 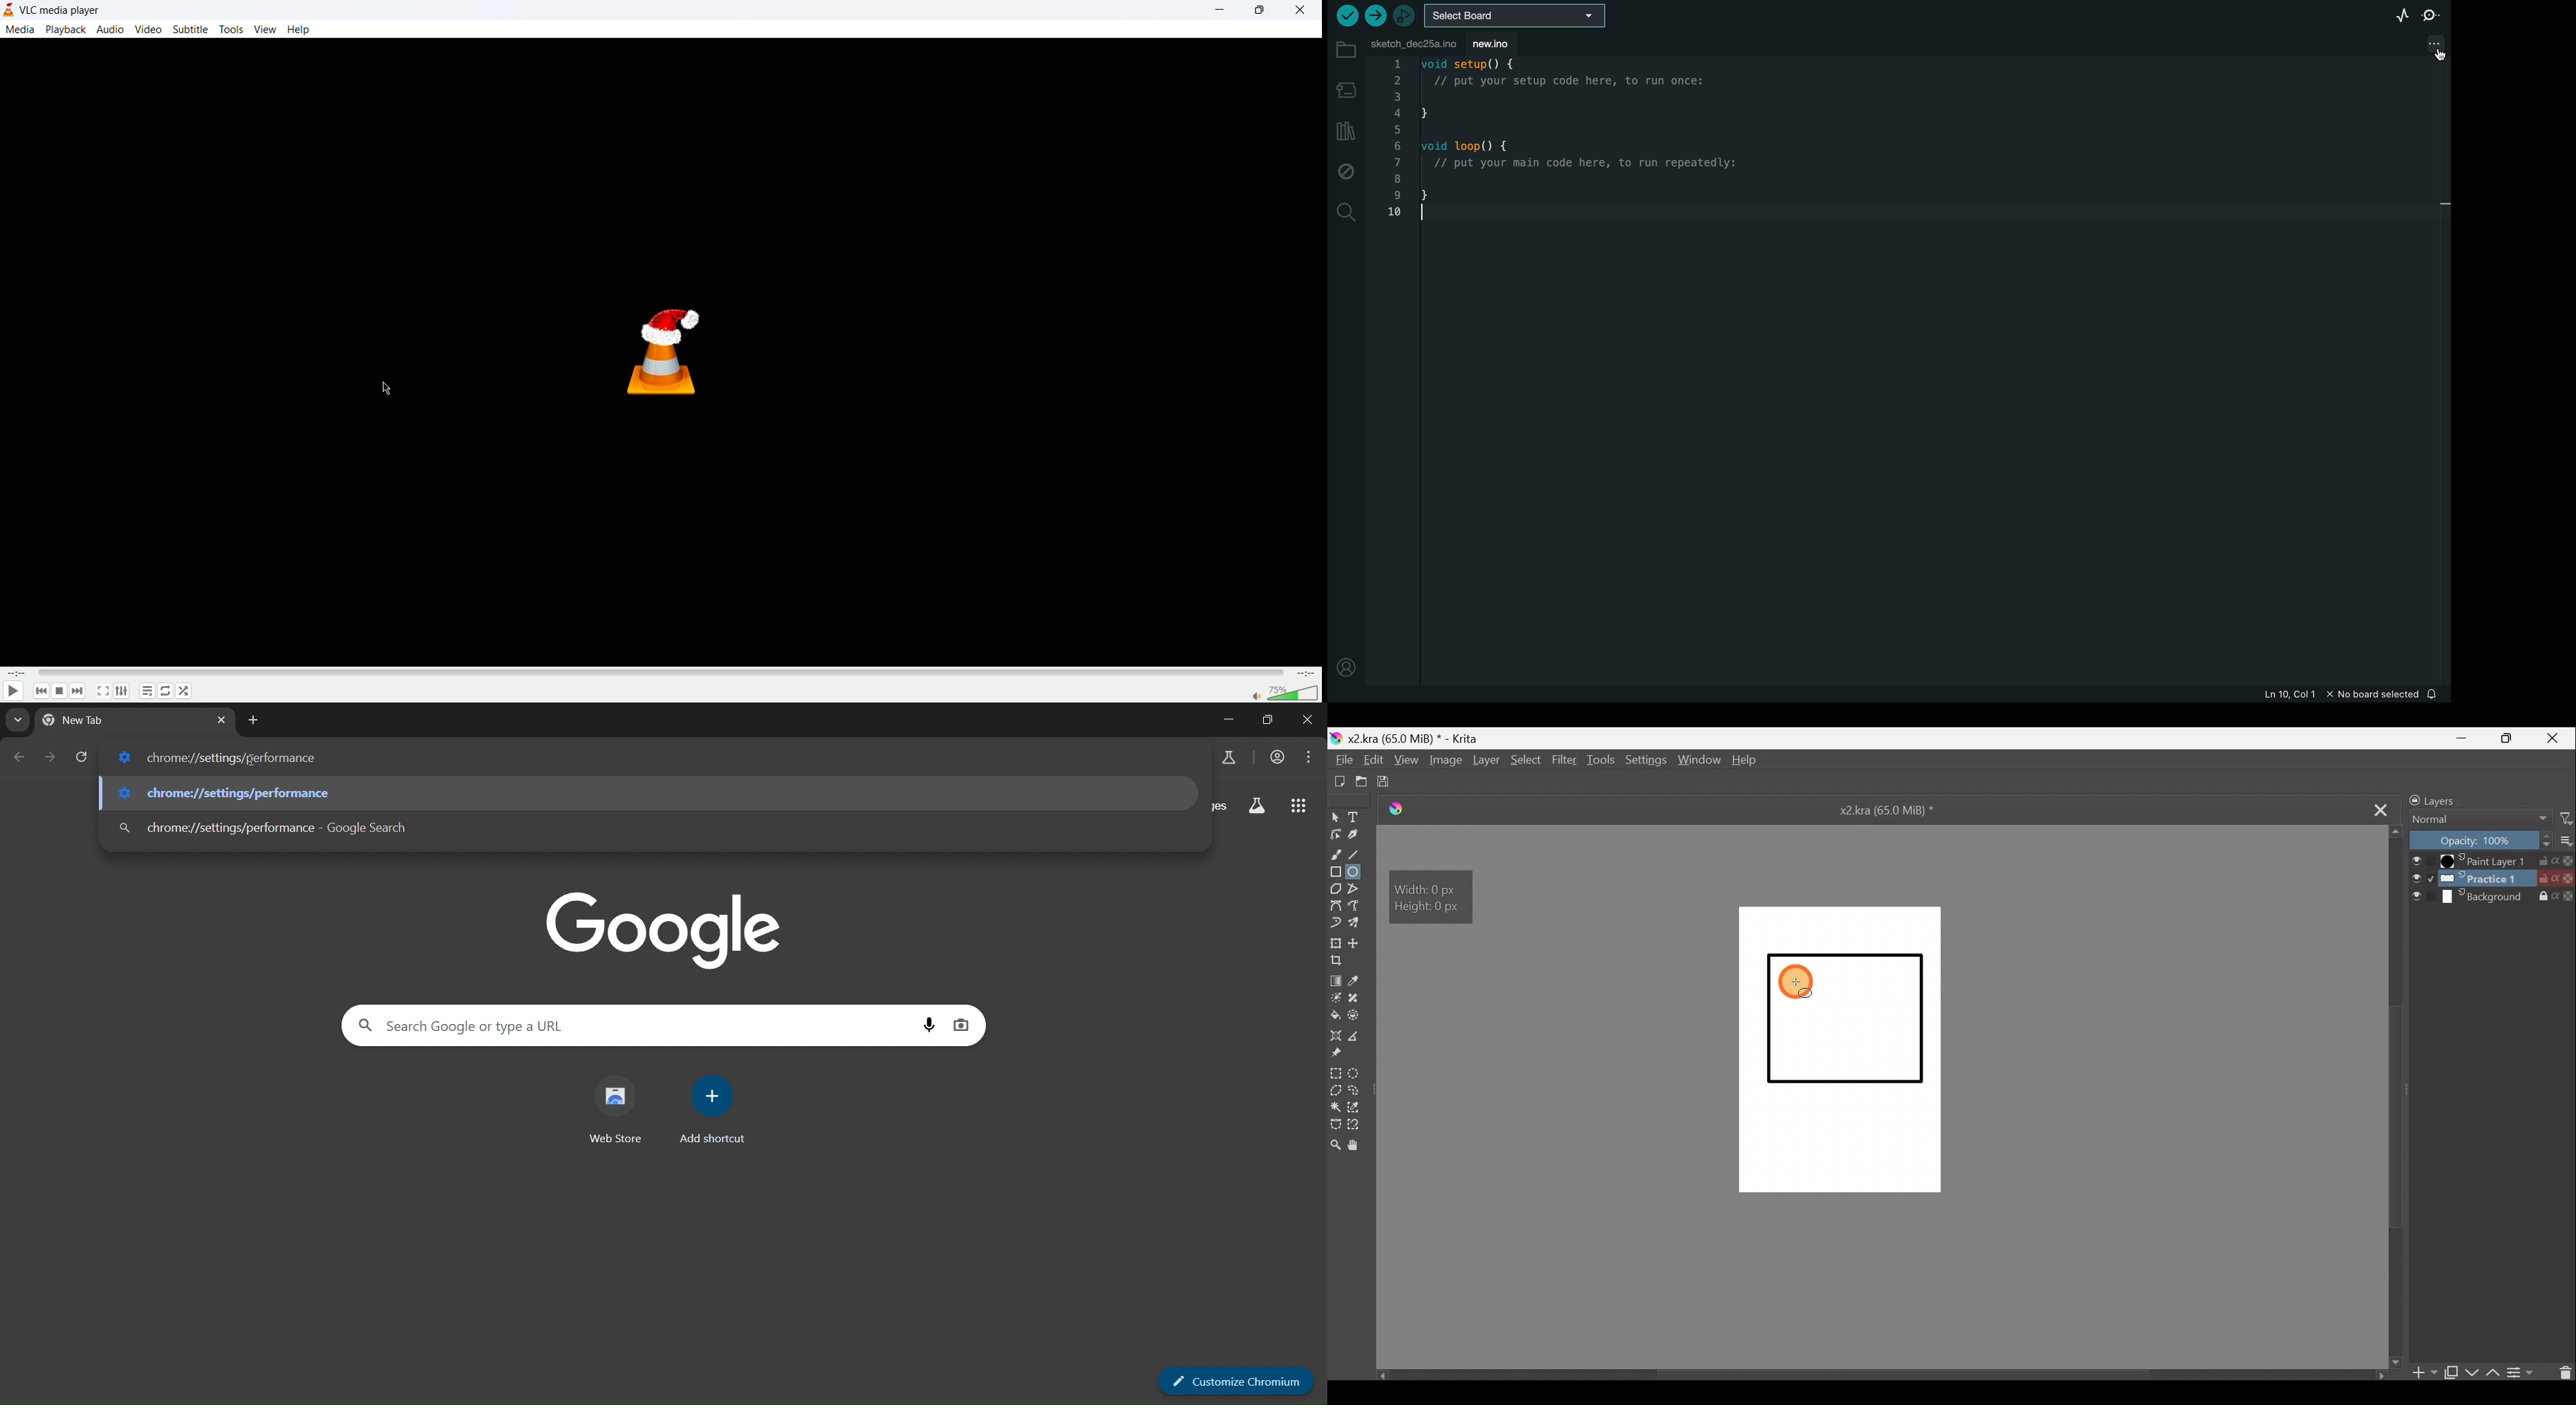 What do you see at coordinates (1304, 675) in the screenshot?
I see `time remaining` at bounding box center [1304, 675].